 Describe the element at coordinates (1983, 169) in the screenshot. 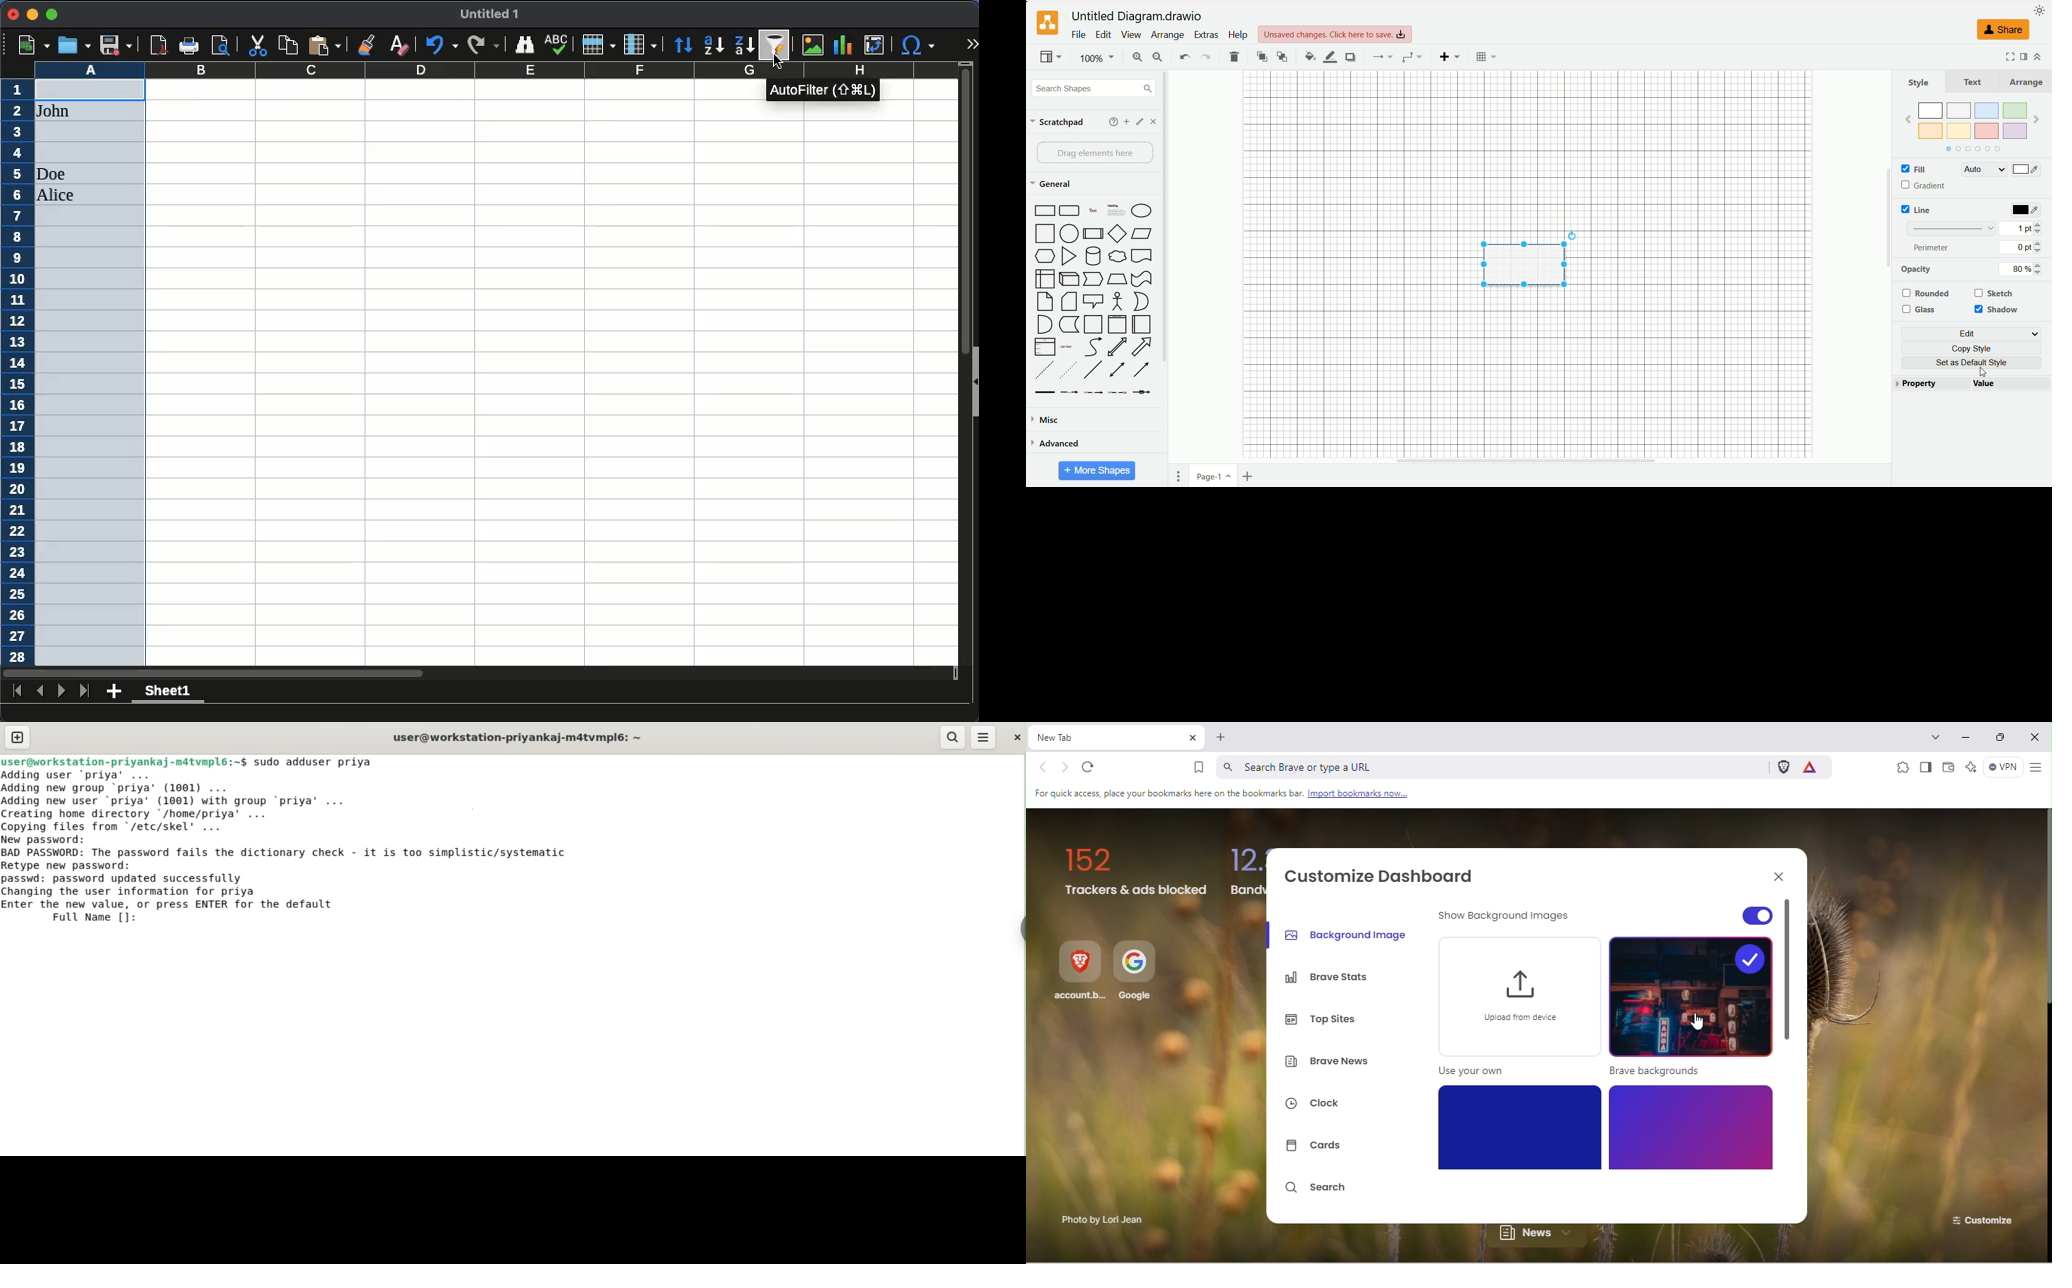

I see `auto` at that location.